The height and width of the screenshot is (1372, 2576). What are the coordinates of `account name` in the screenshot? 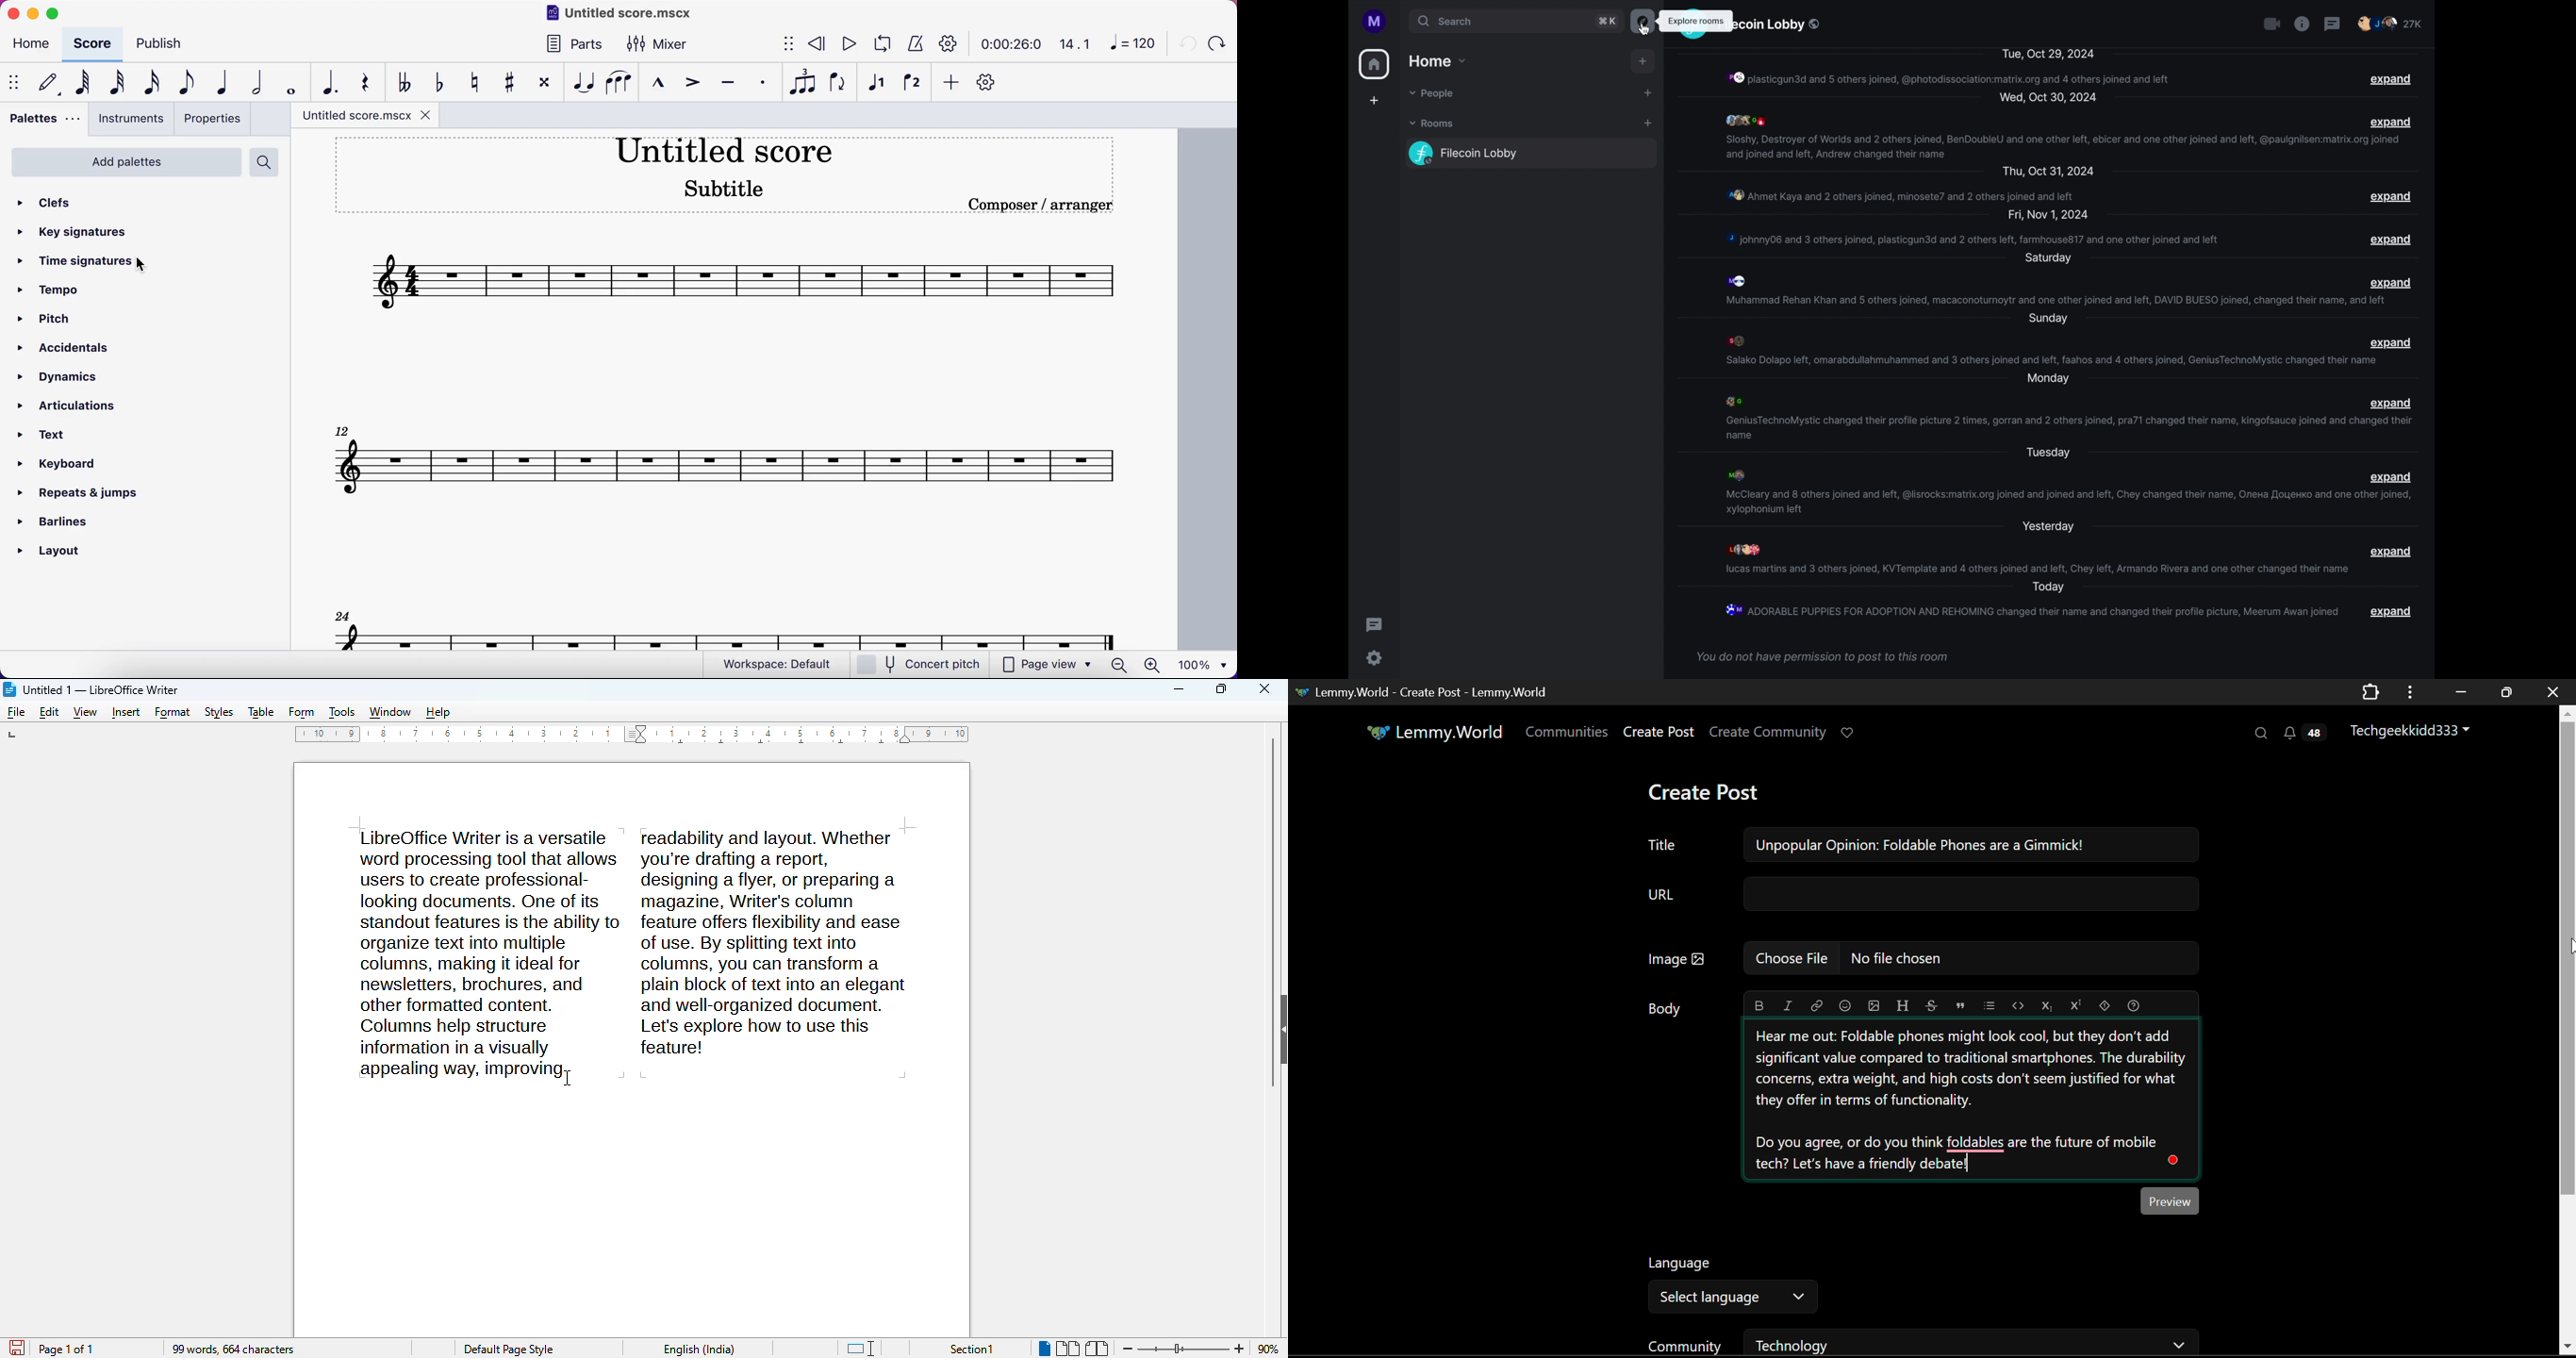 It's located at (1375, 21).